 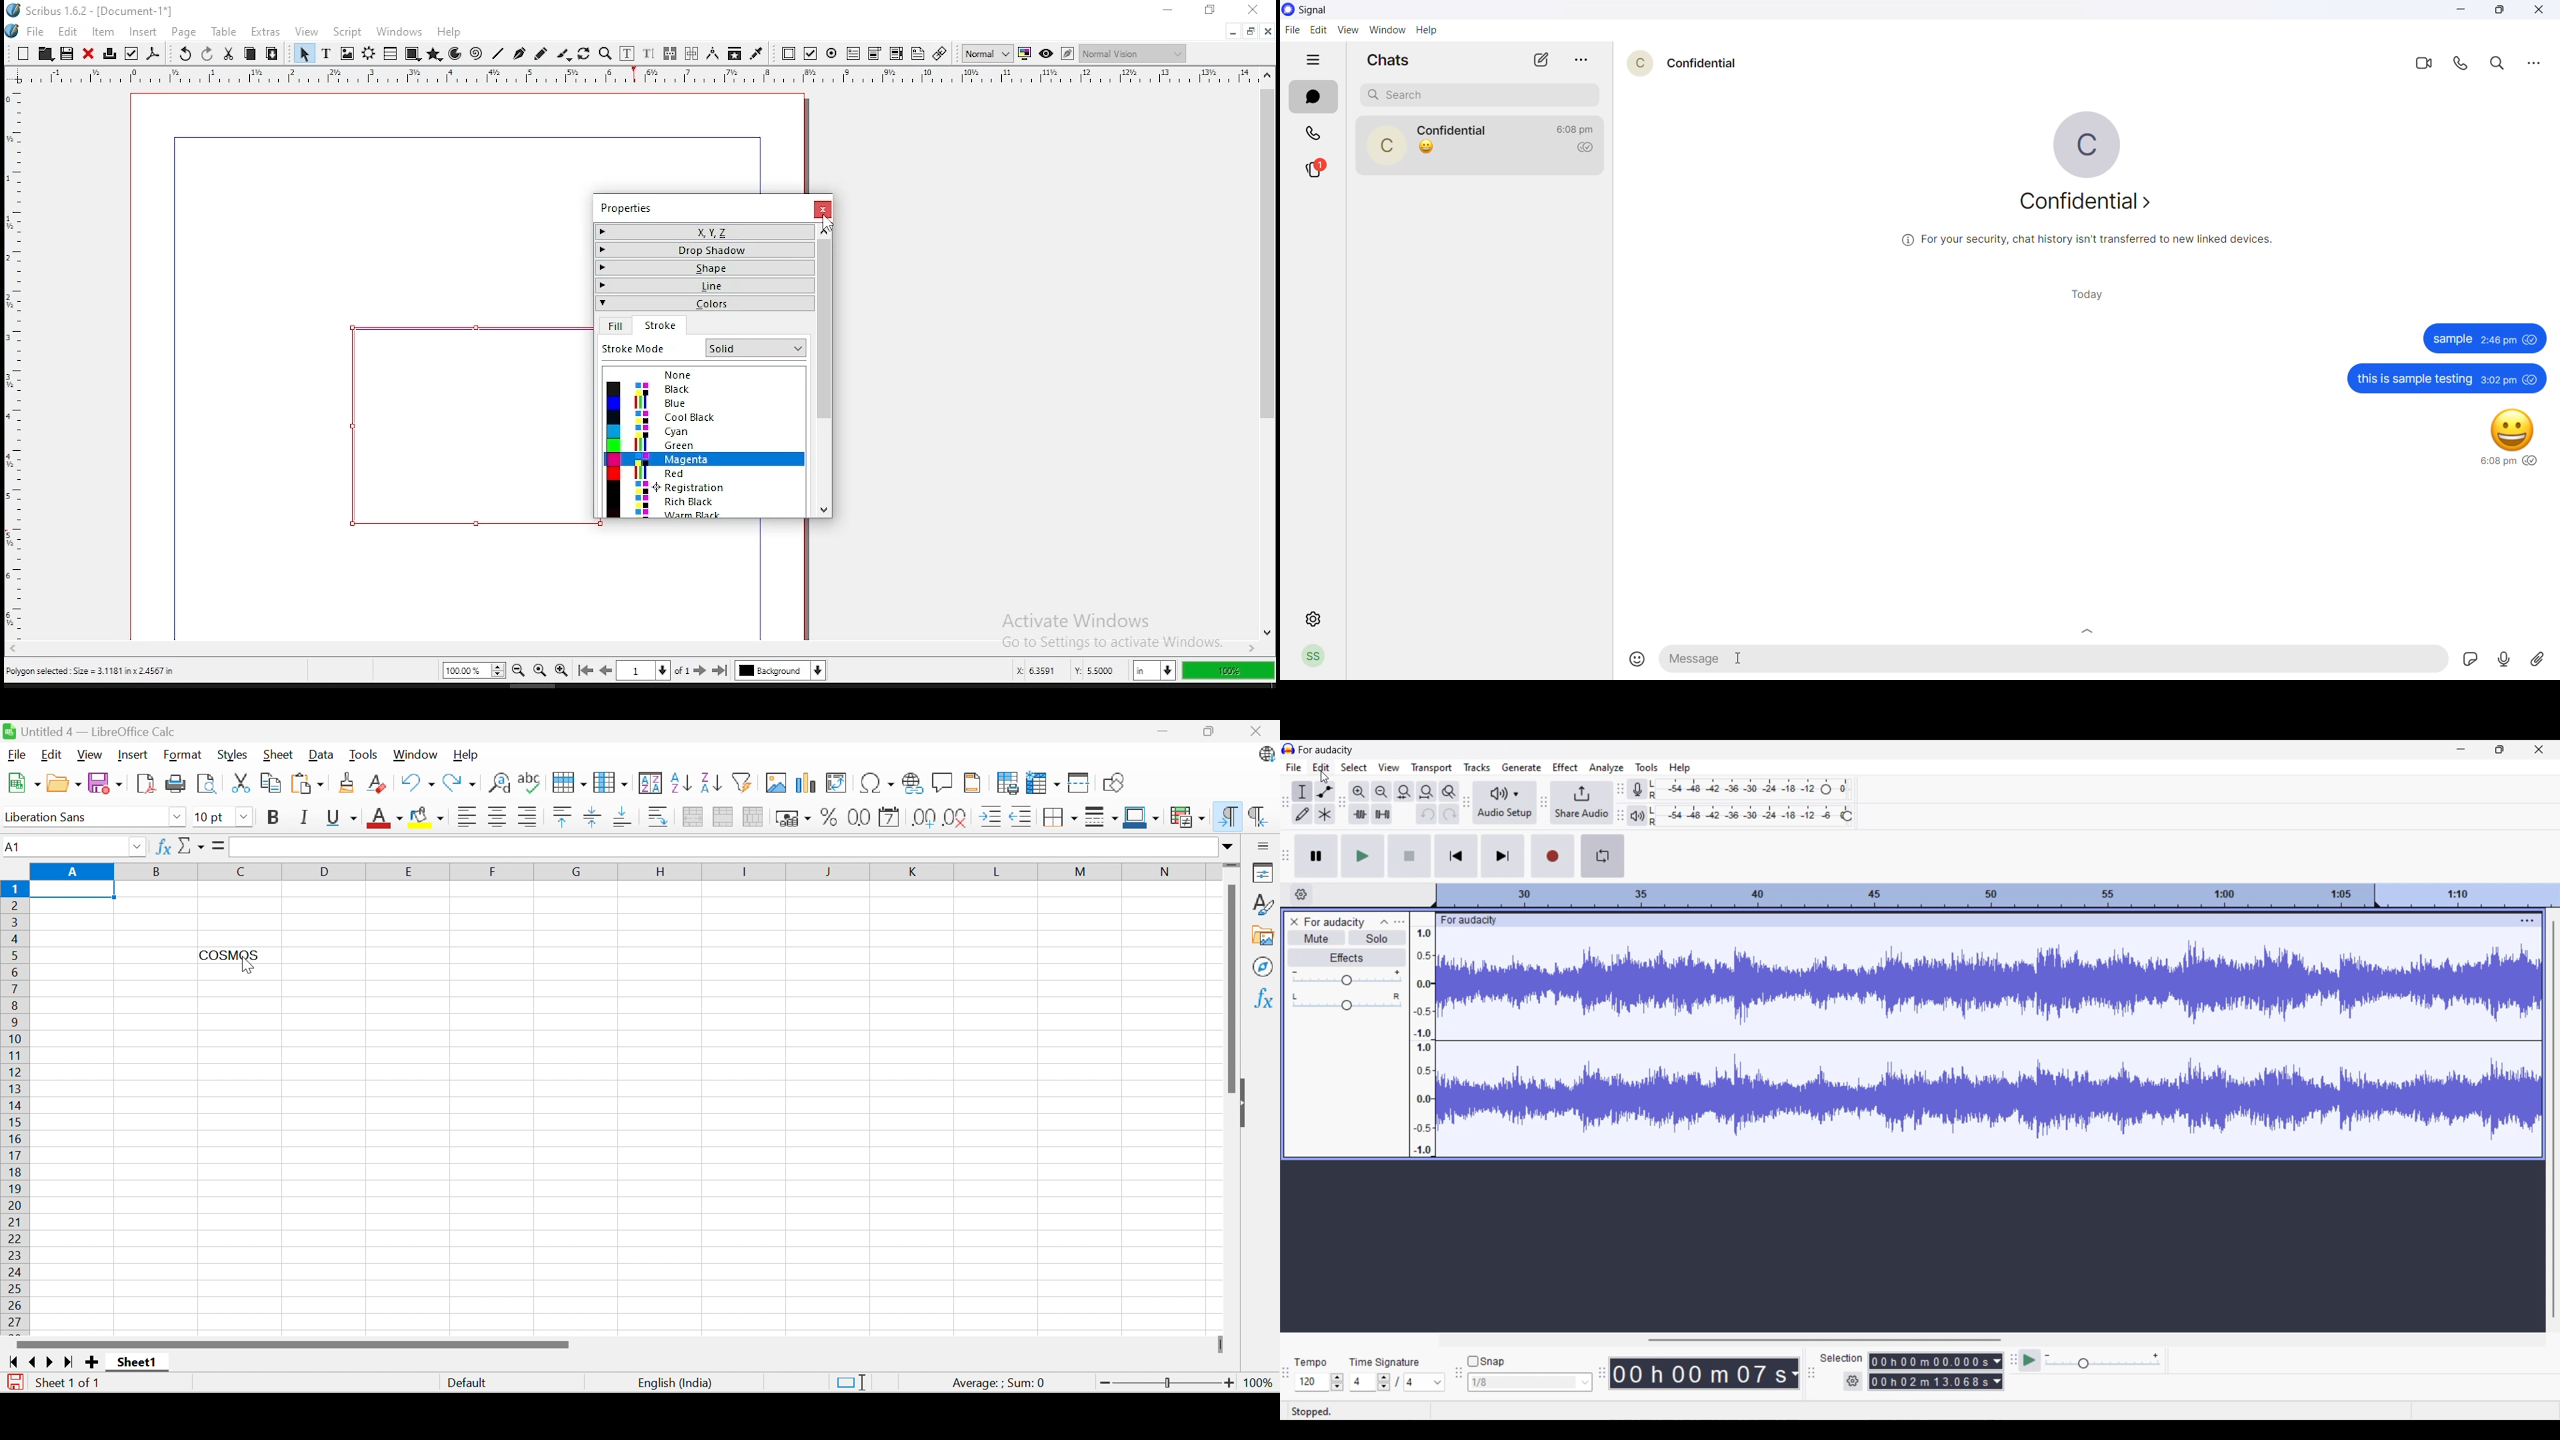 What do you see at coordinates (1302, 791) in the screenshot?
I see `Selection tool` at bounding box center [1302, 791].